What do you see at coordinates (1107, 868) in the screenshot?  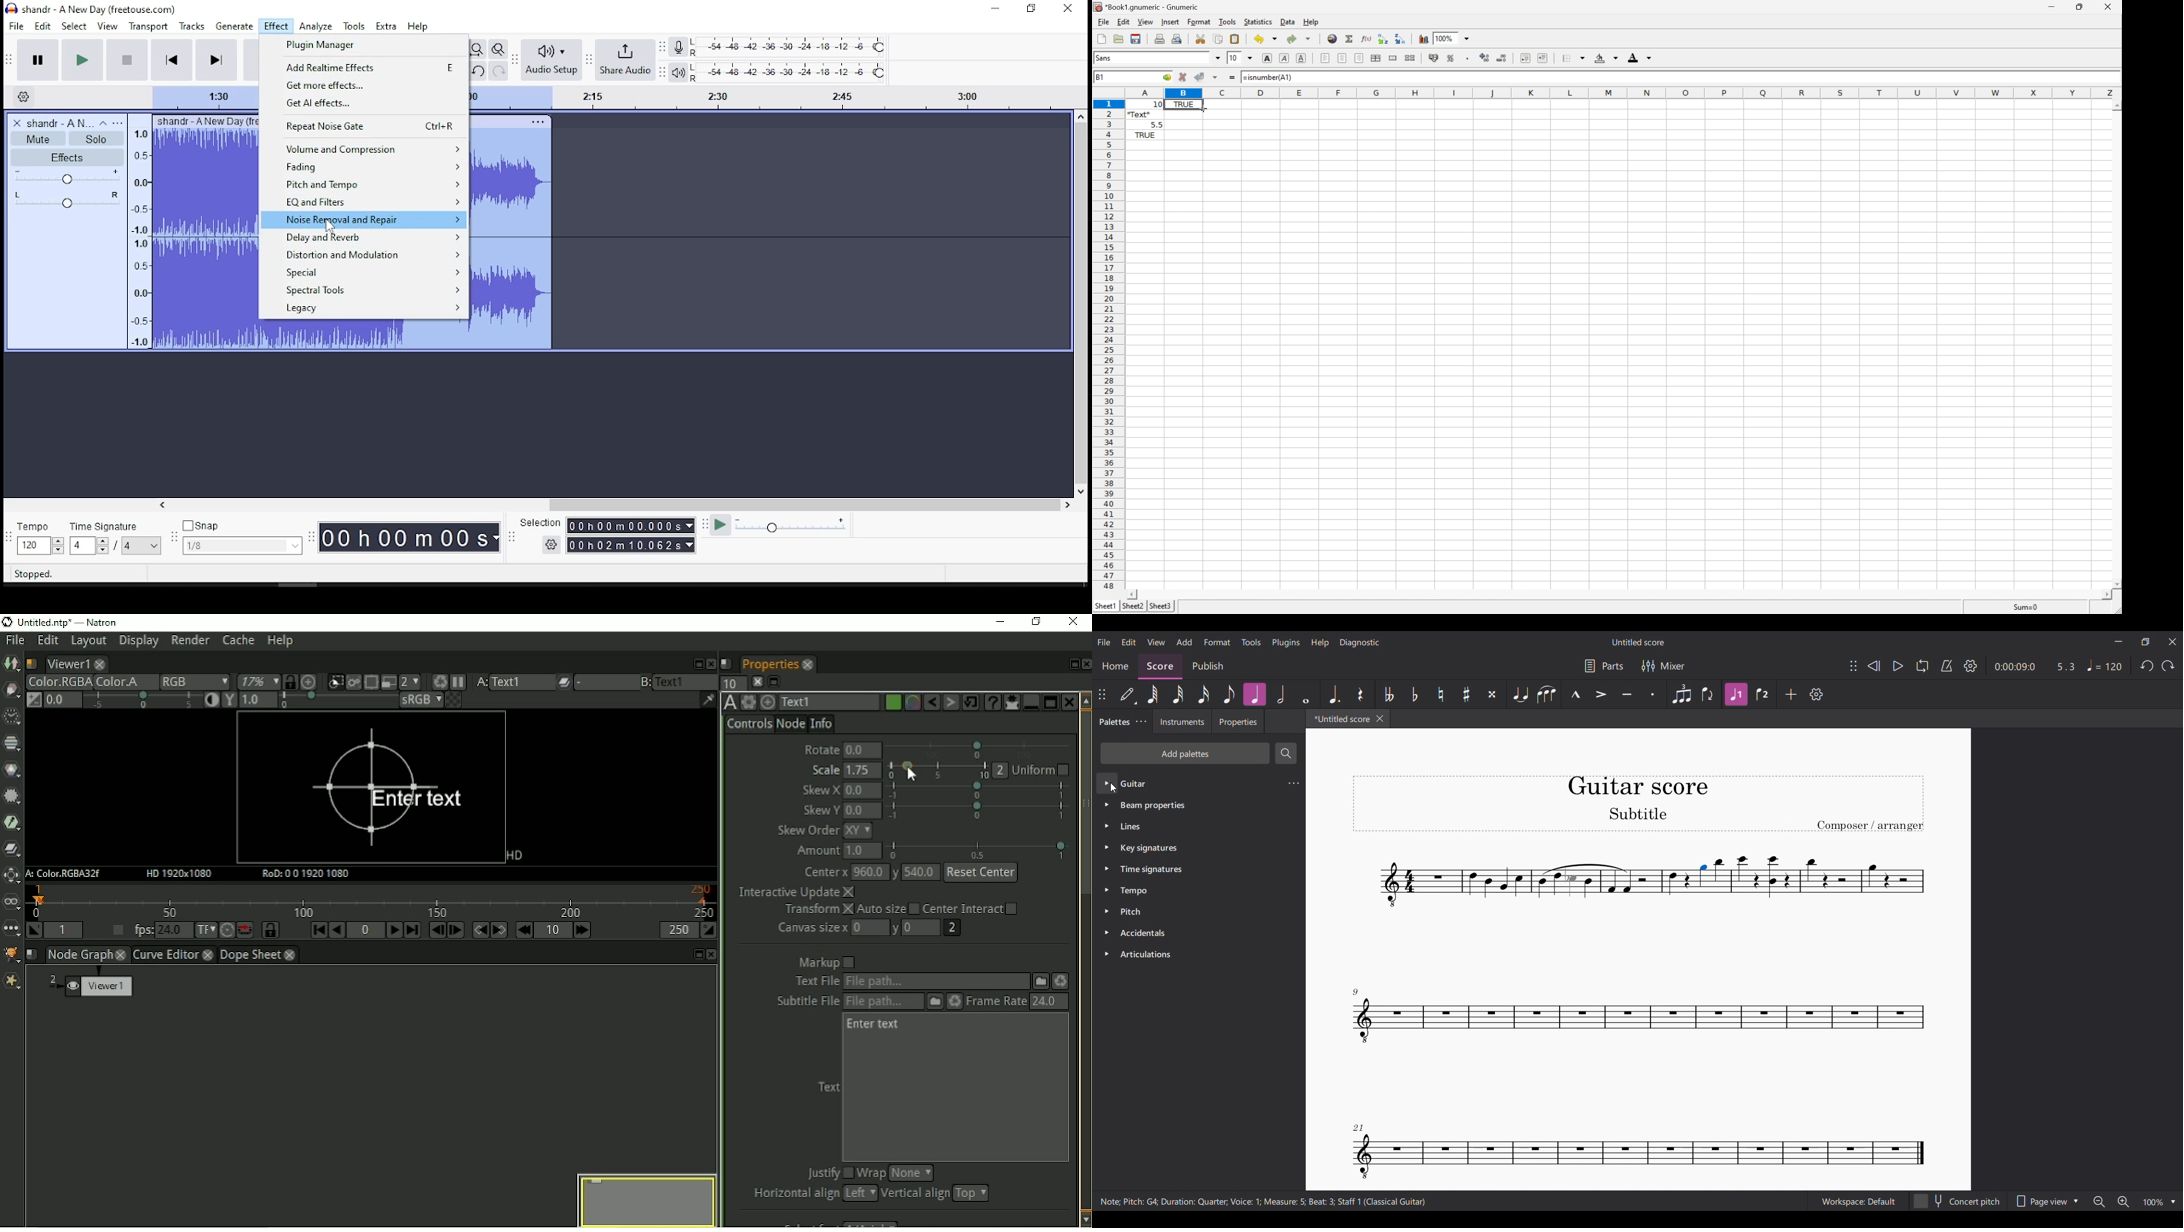 I see `Click to expand time signatures palette` at bounding box center [1107, 868].